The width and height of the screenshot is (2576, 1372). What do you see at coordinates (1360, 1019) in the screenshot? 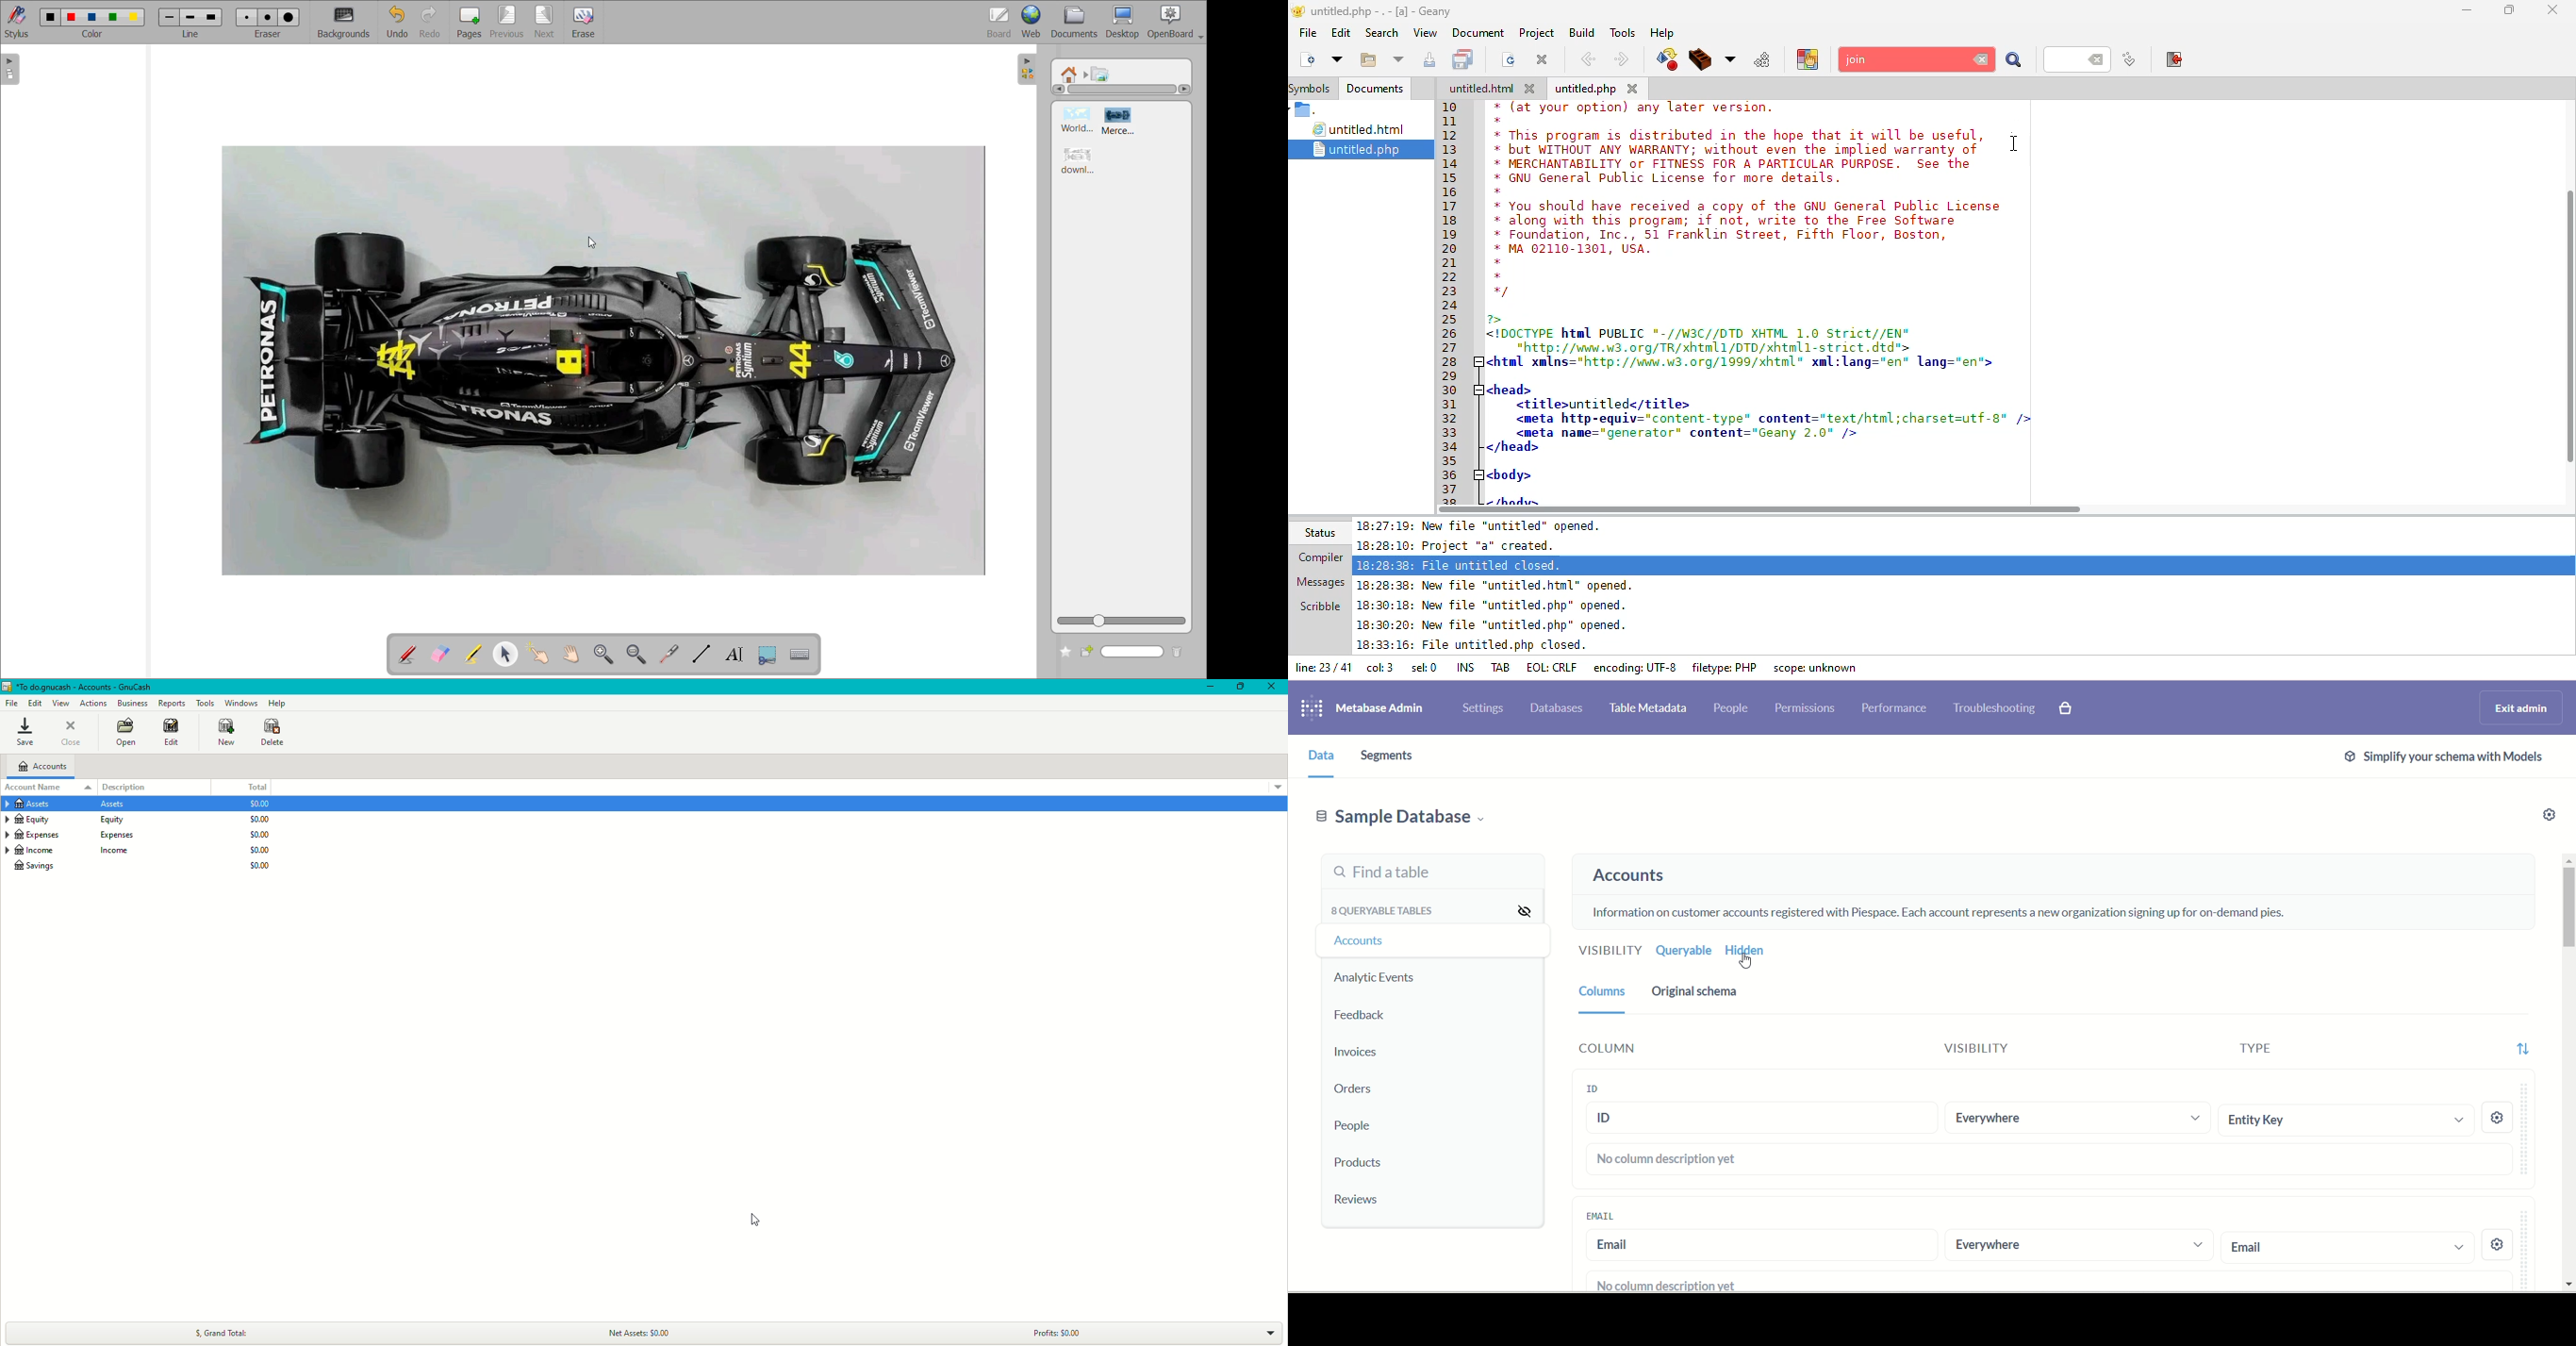
I see `feedback` at bounding box center [1360, 1019].